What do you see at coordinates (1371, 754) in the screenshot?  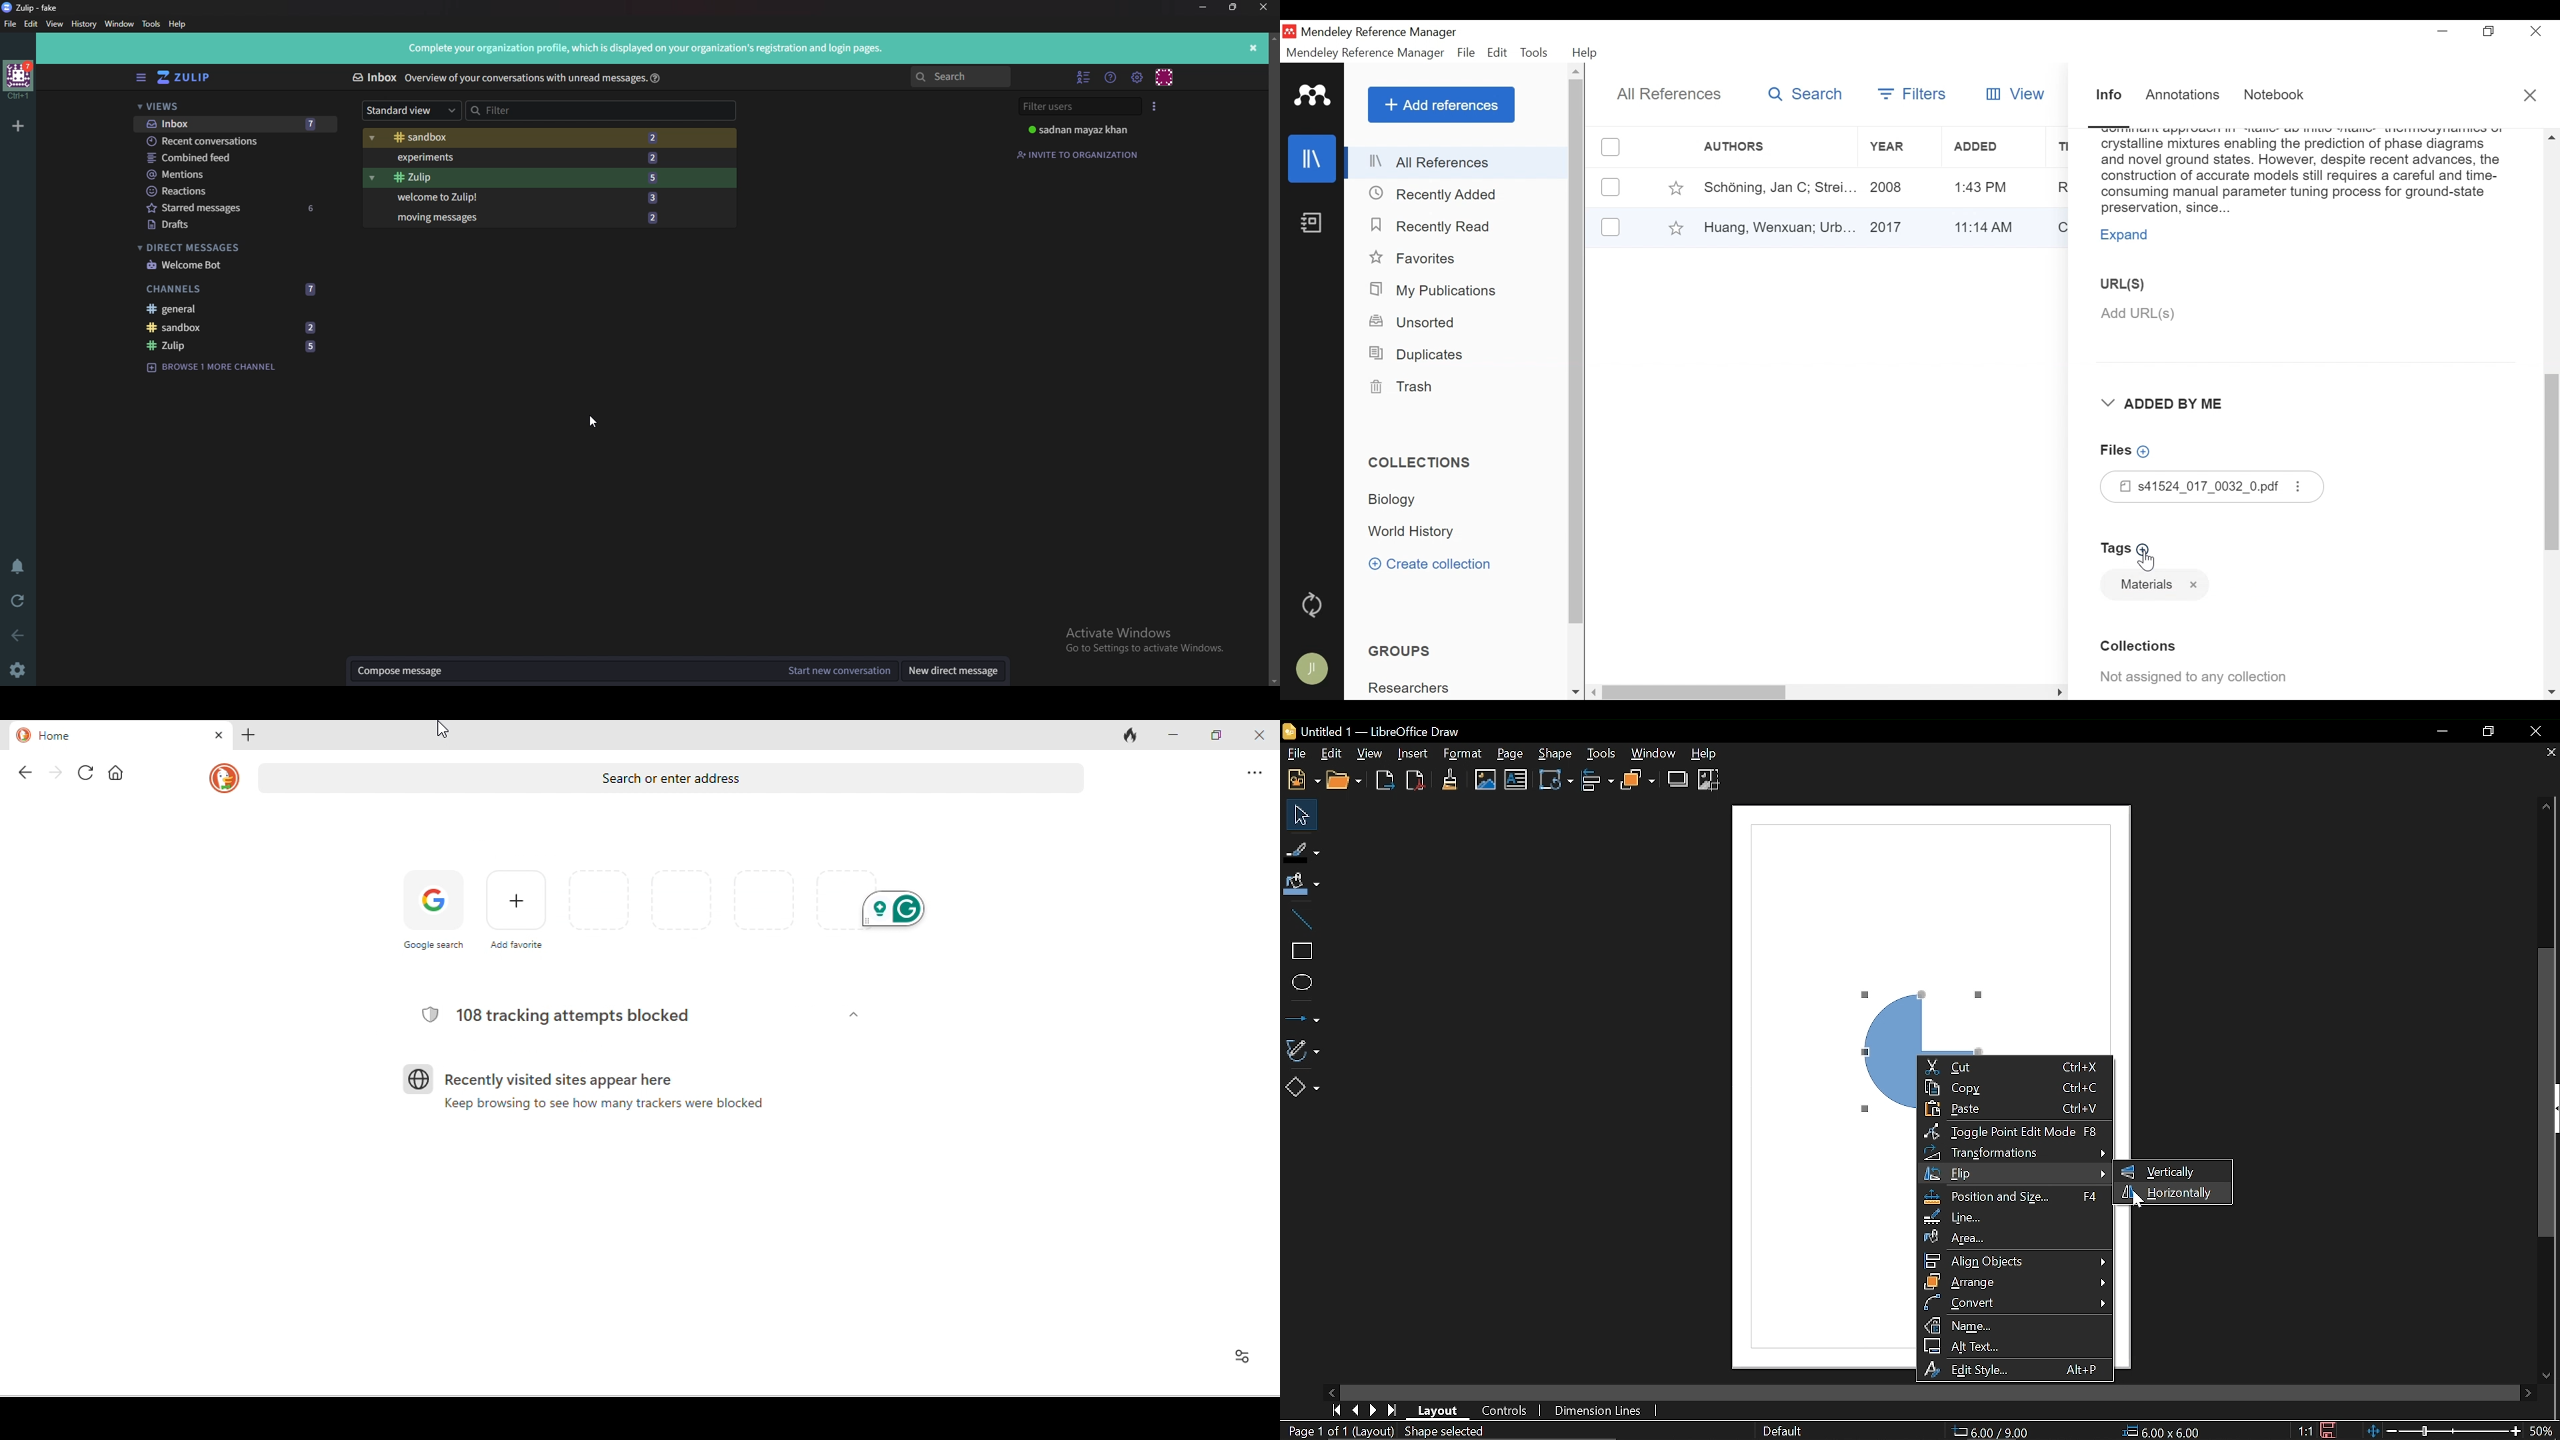 I see `View` at bounding box center [1371, 754].